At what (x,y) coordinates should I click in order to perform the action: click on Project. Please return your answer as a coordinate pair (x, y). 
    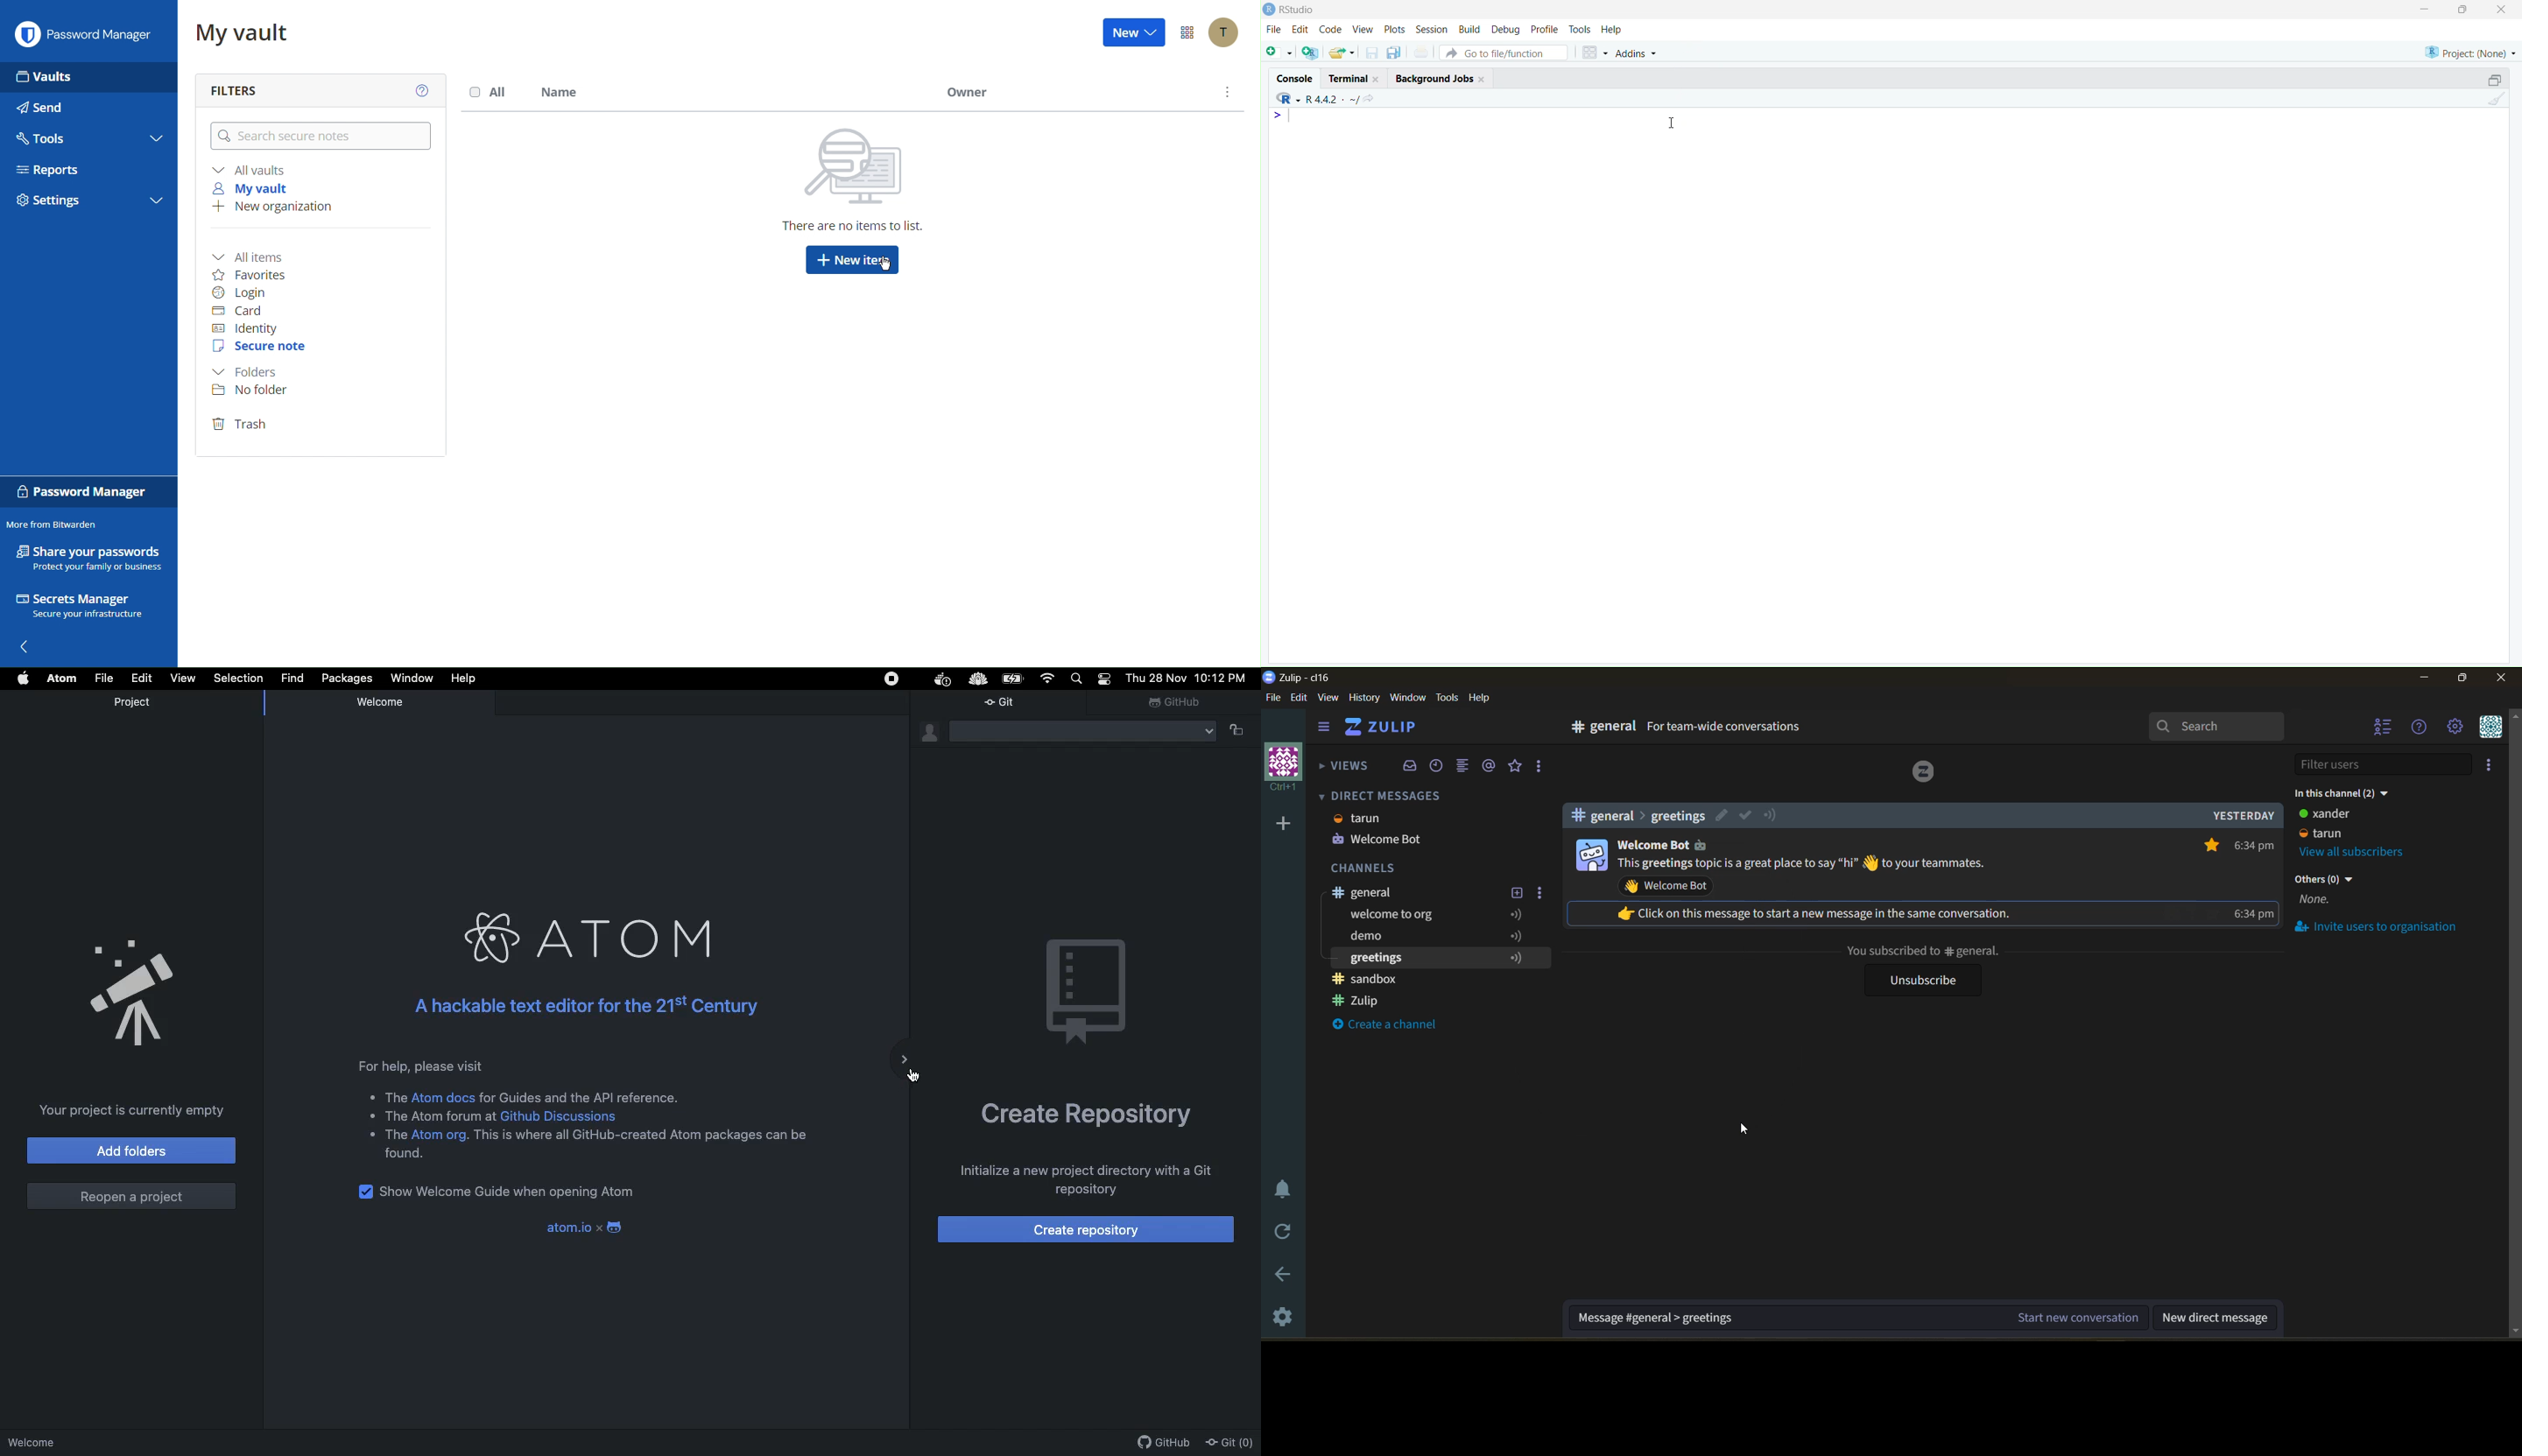
    Looking at the image, I should click on (139, 704).